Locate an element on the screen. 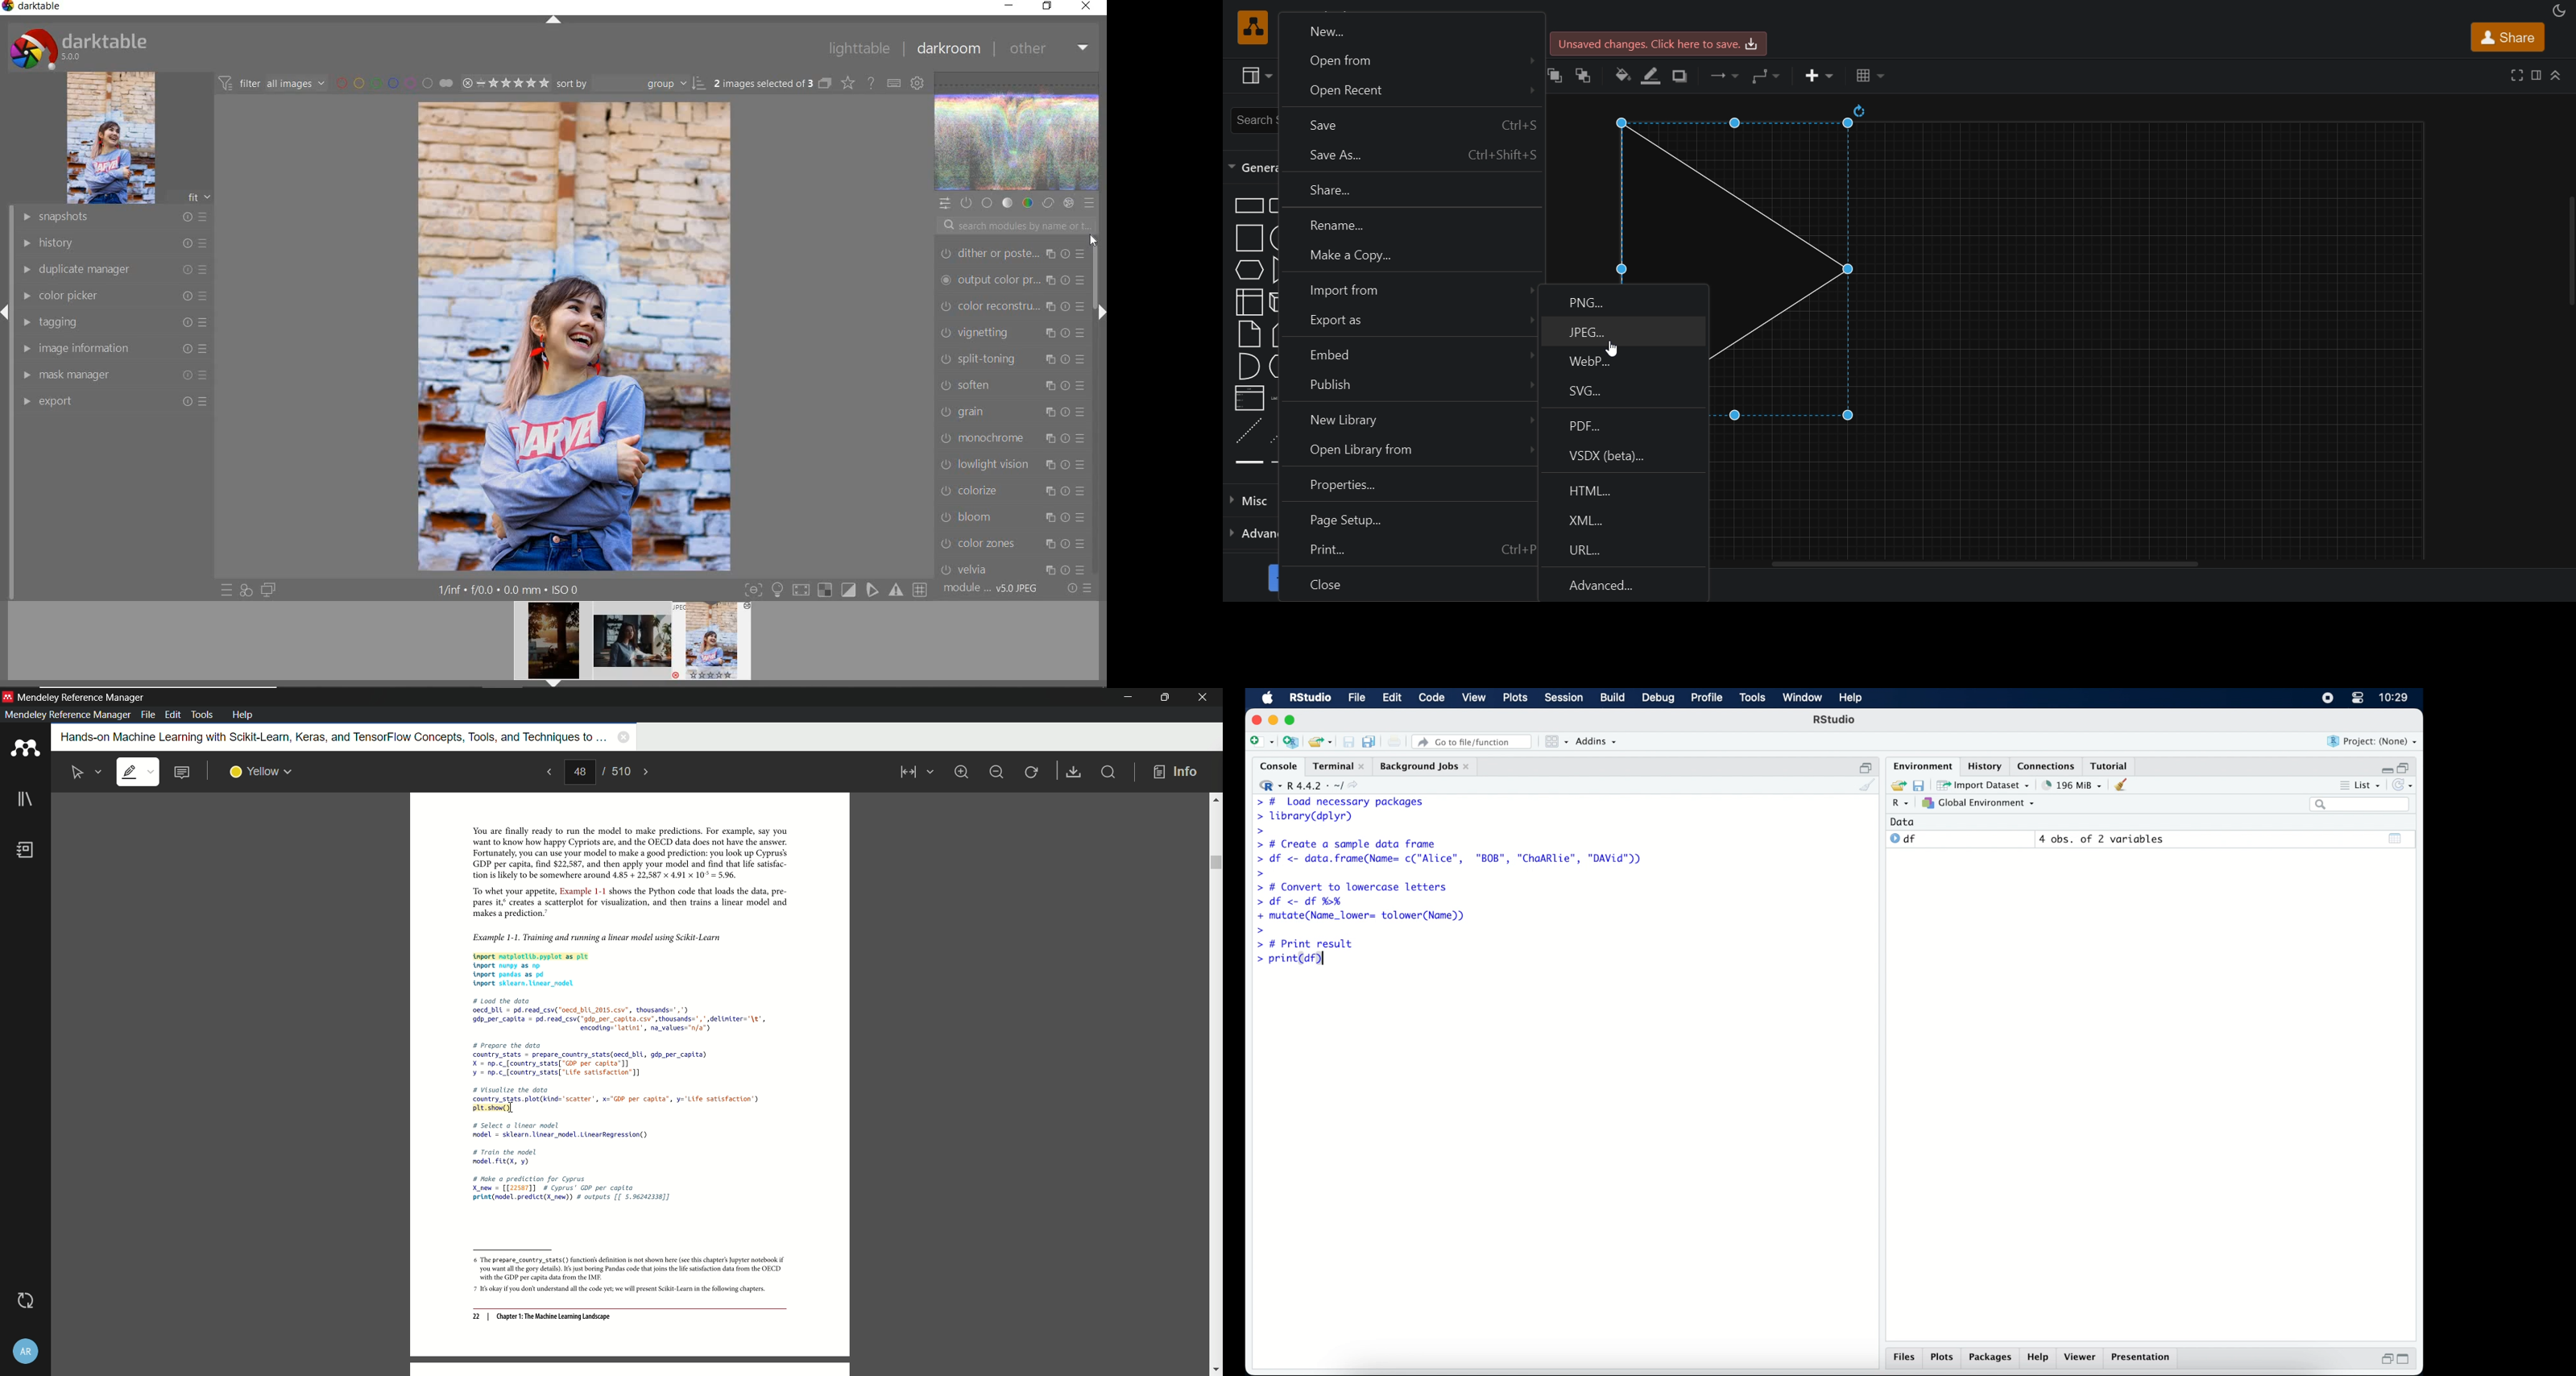 This screenshot has width=2576, height=1400. close is located at coordinates (1257, 720).